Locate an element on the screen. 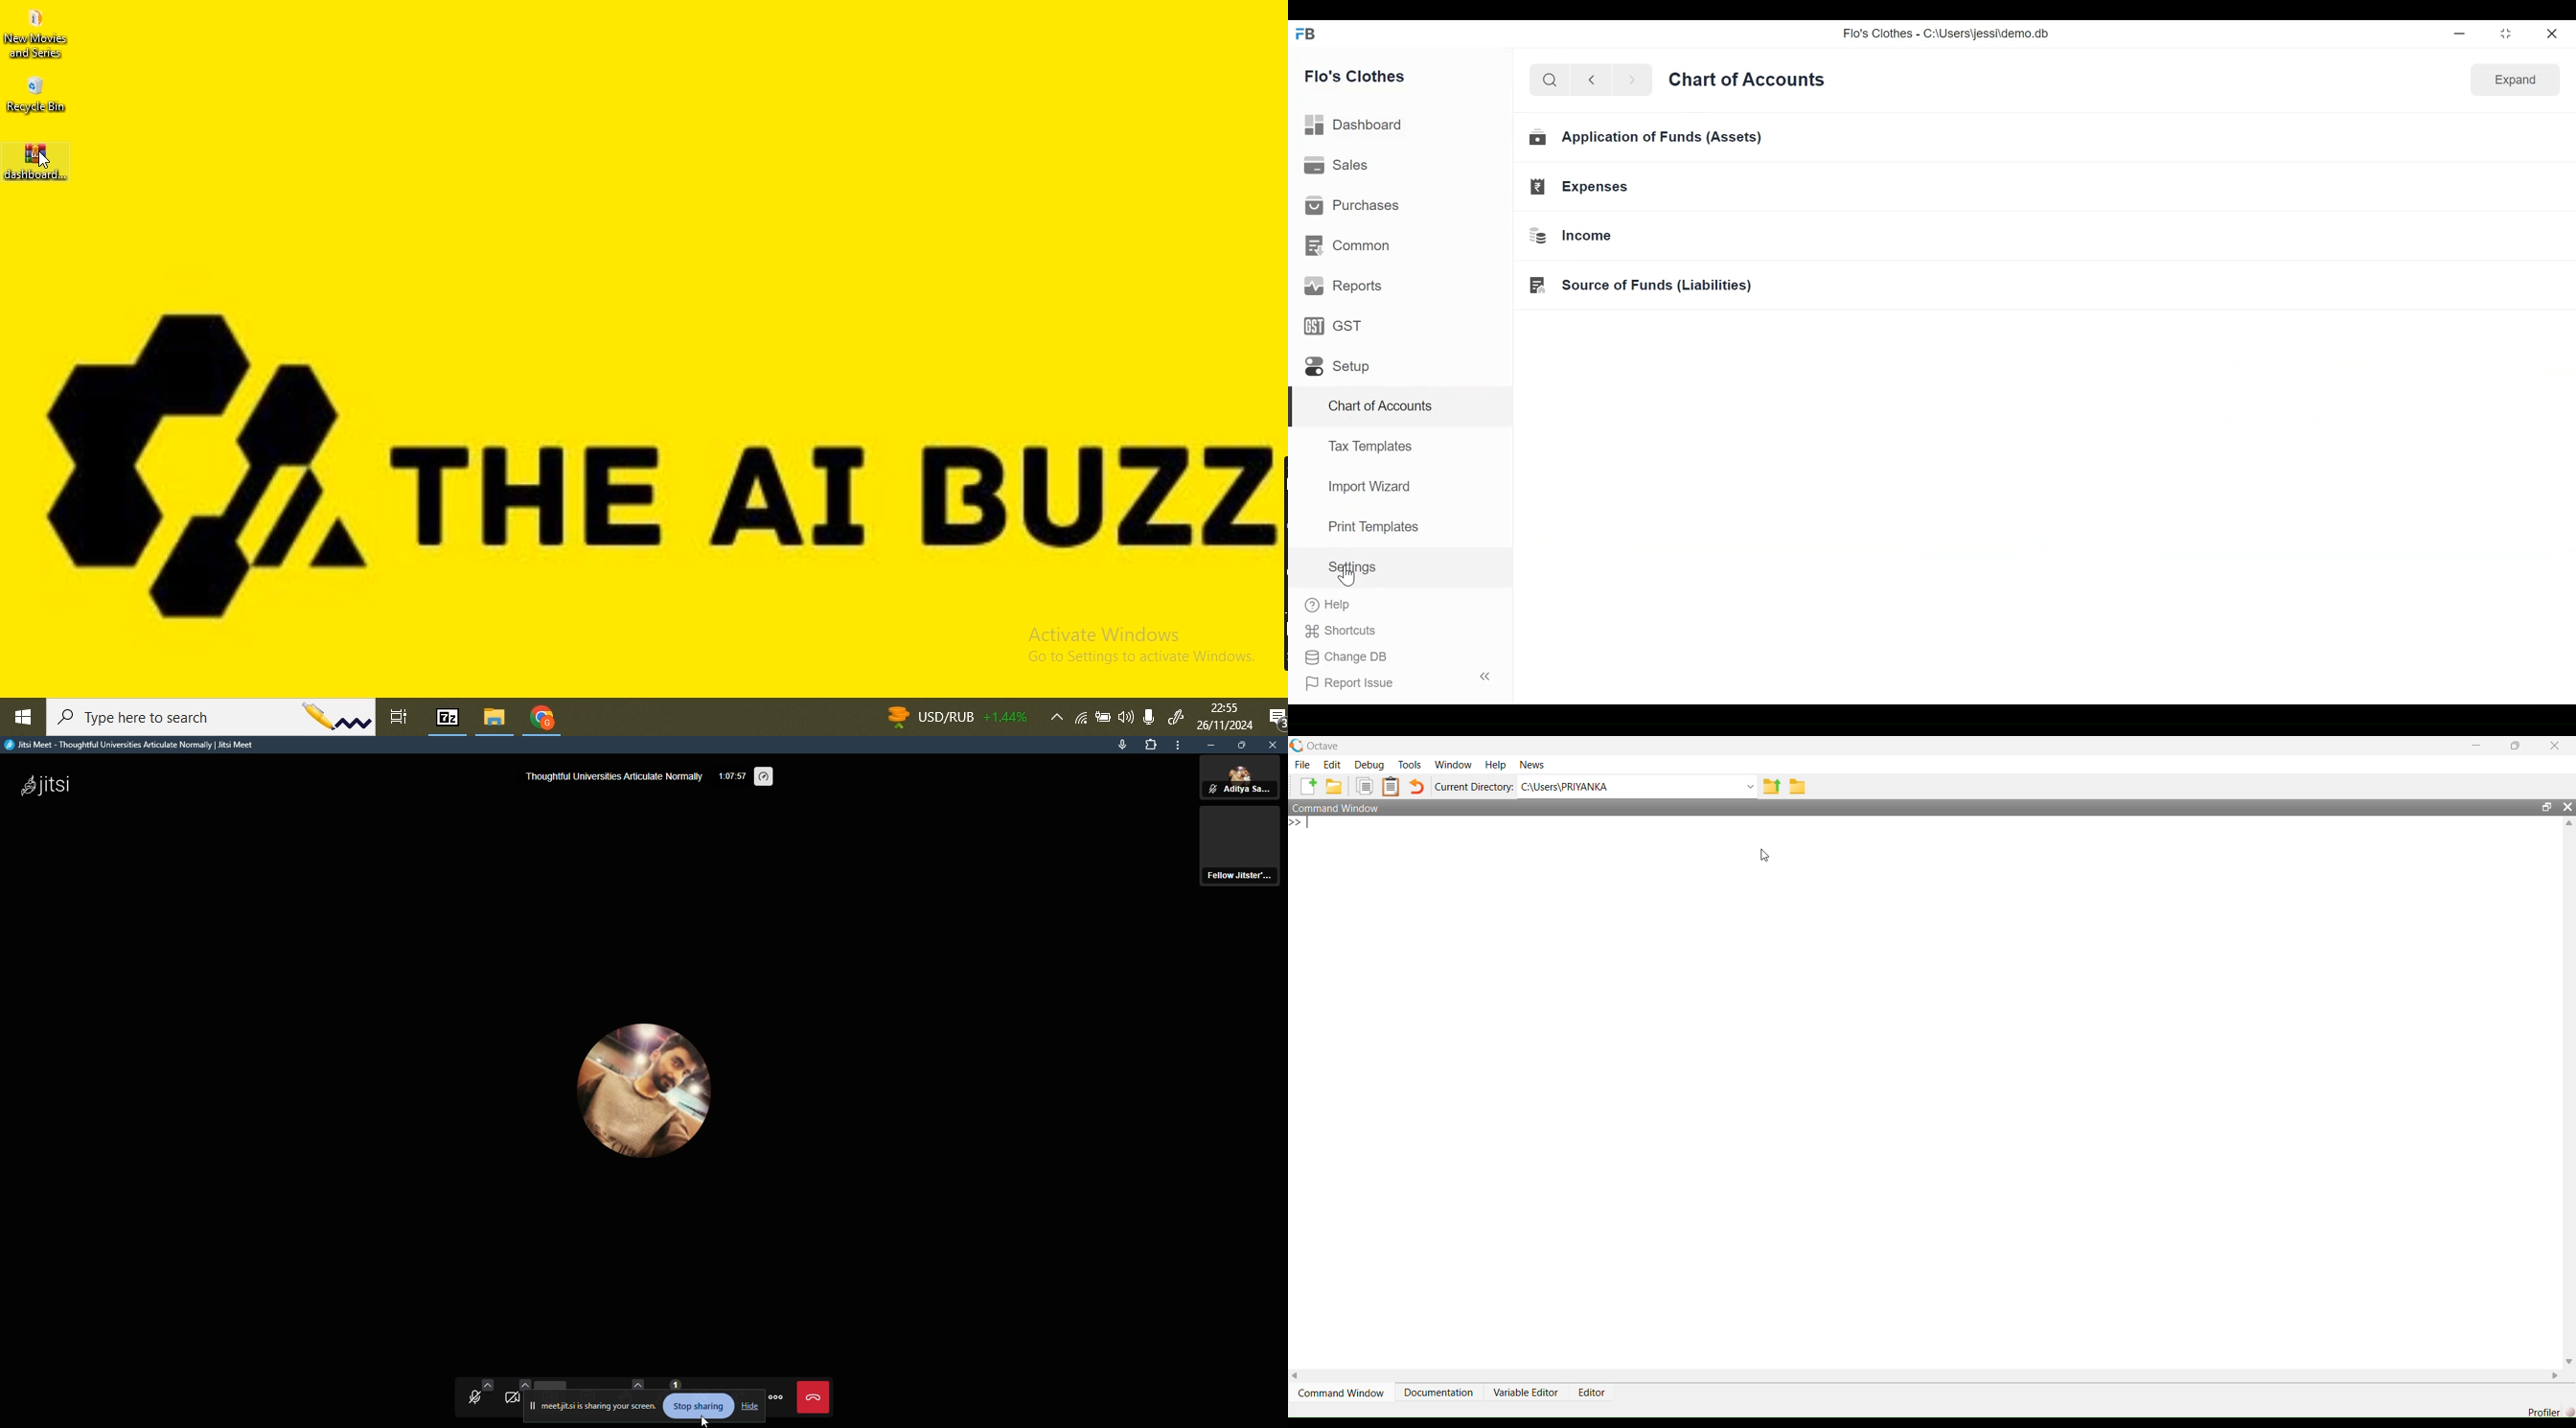  search bar is located at coordinates (214, 718).